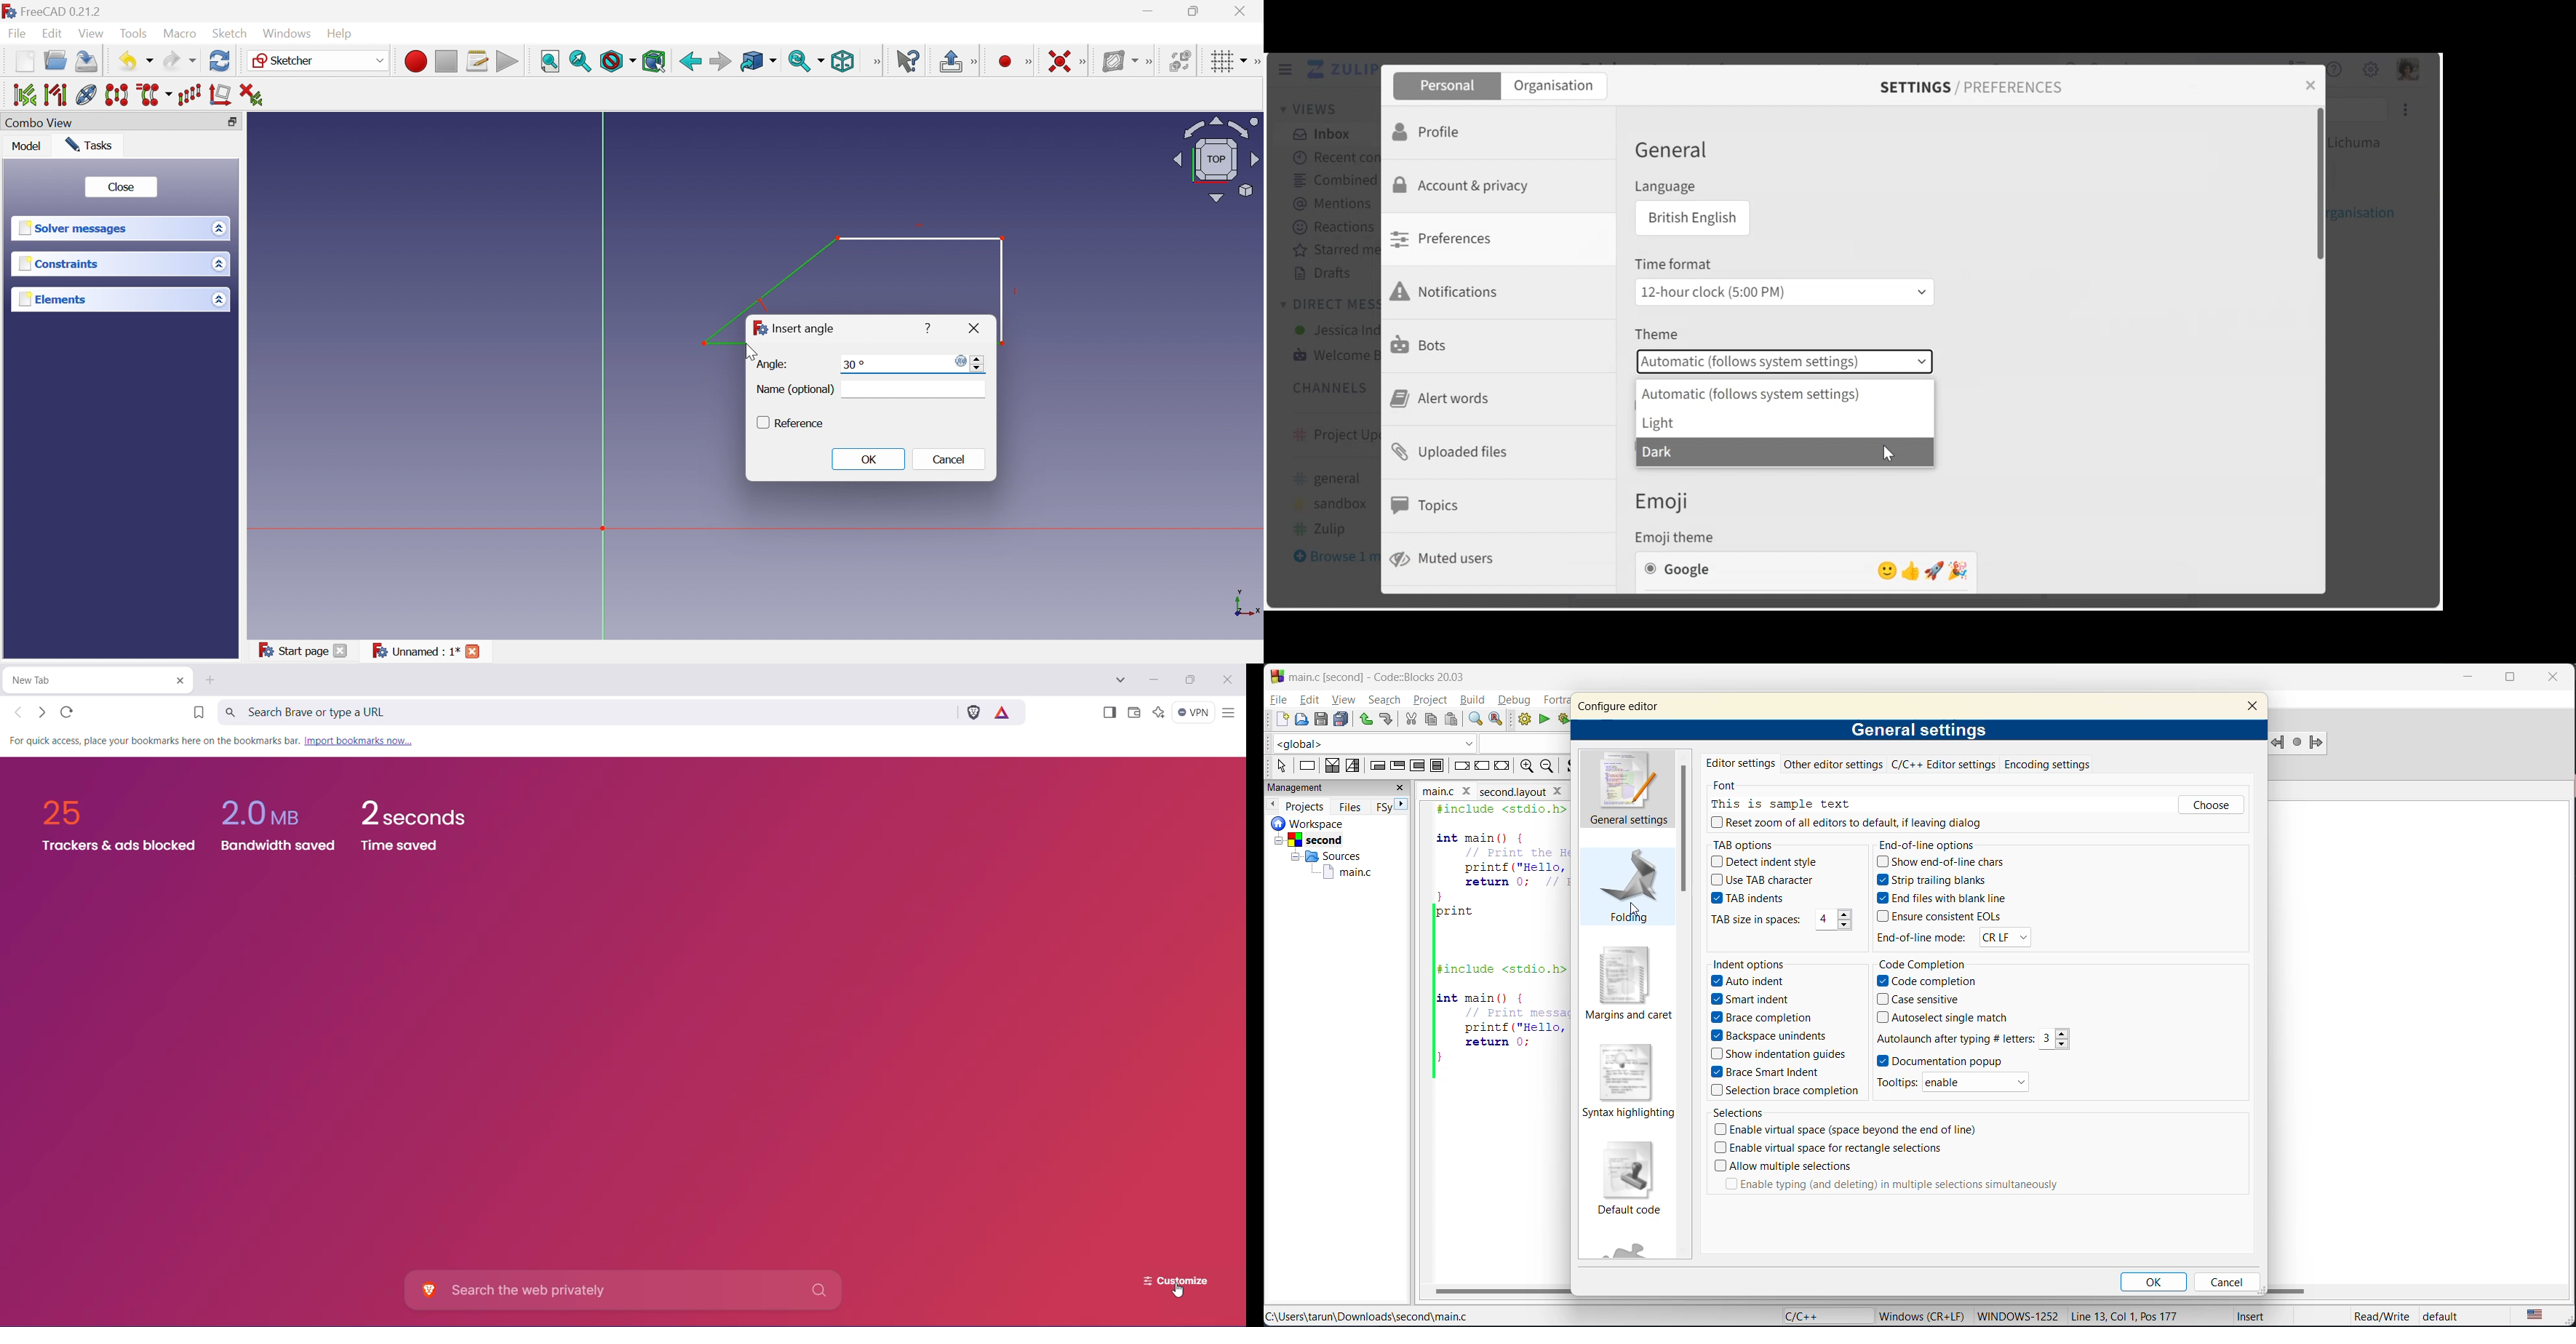 The height and width of the screenshot is (1344, 2576). What do you see at coordinates (1831, 1149) in the screenshot?
I see `Enable virtual space for rectangle selection` at bounding box center [1831, 1149].